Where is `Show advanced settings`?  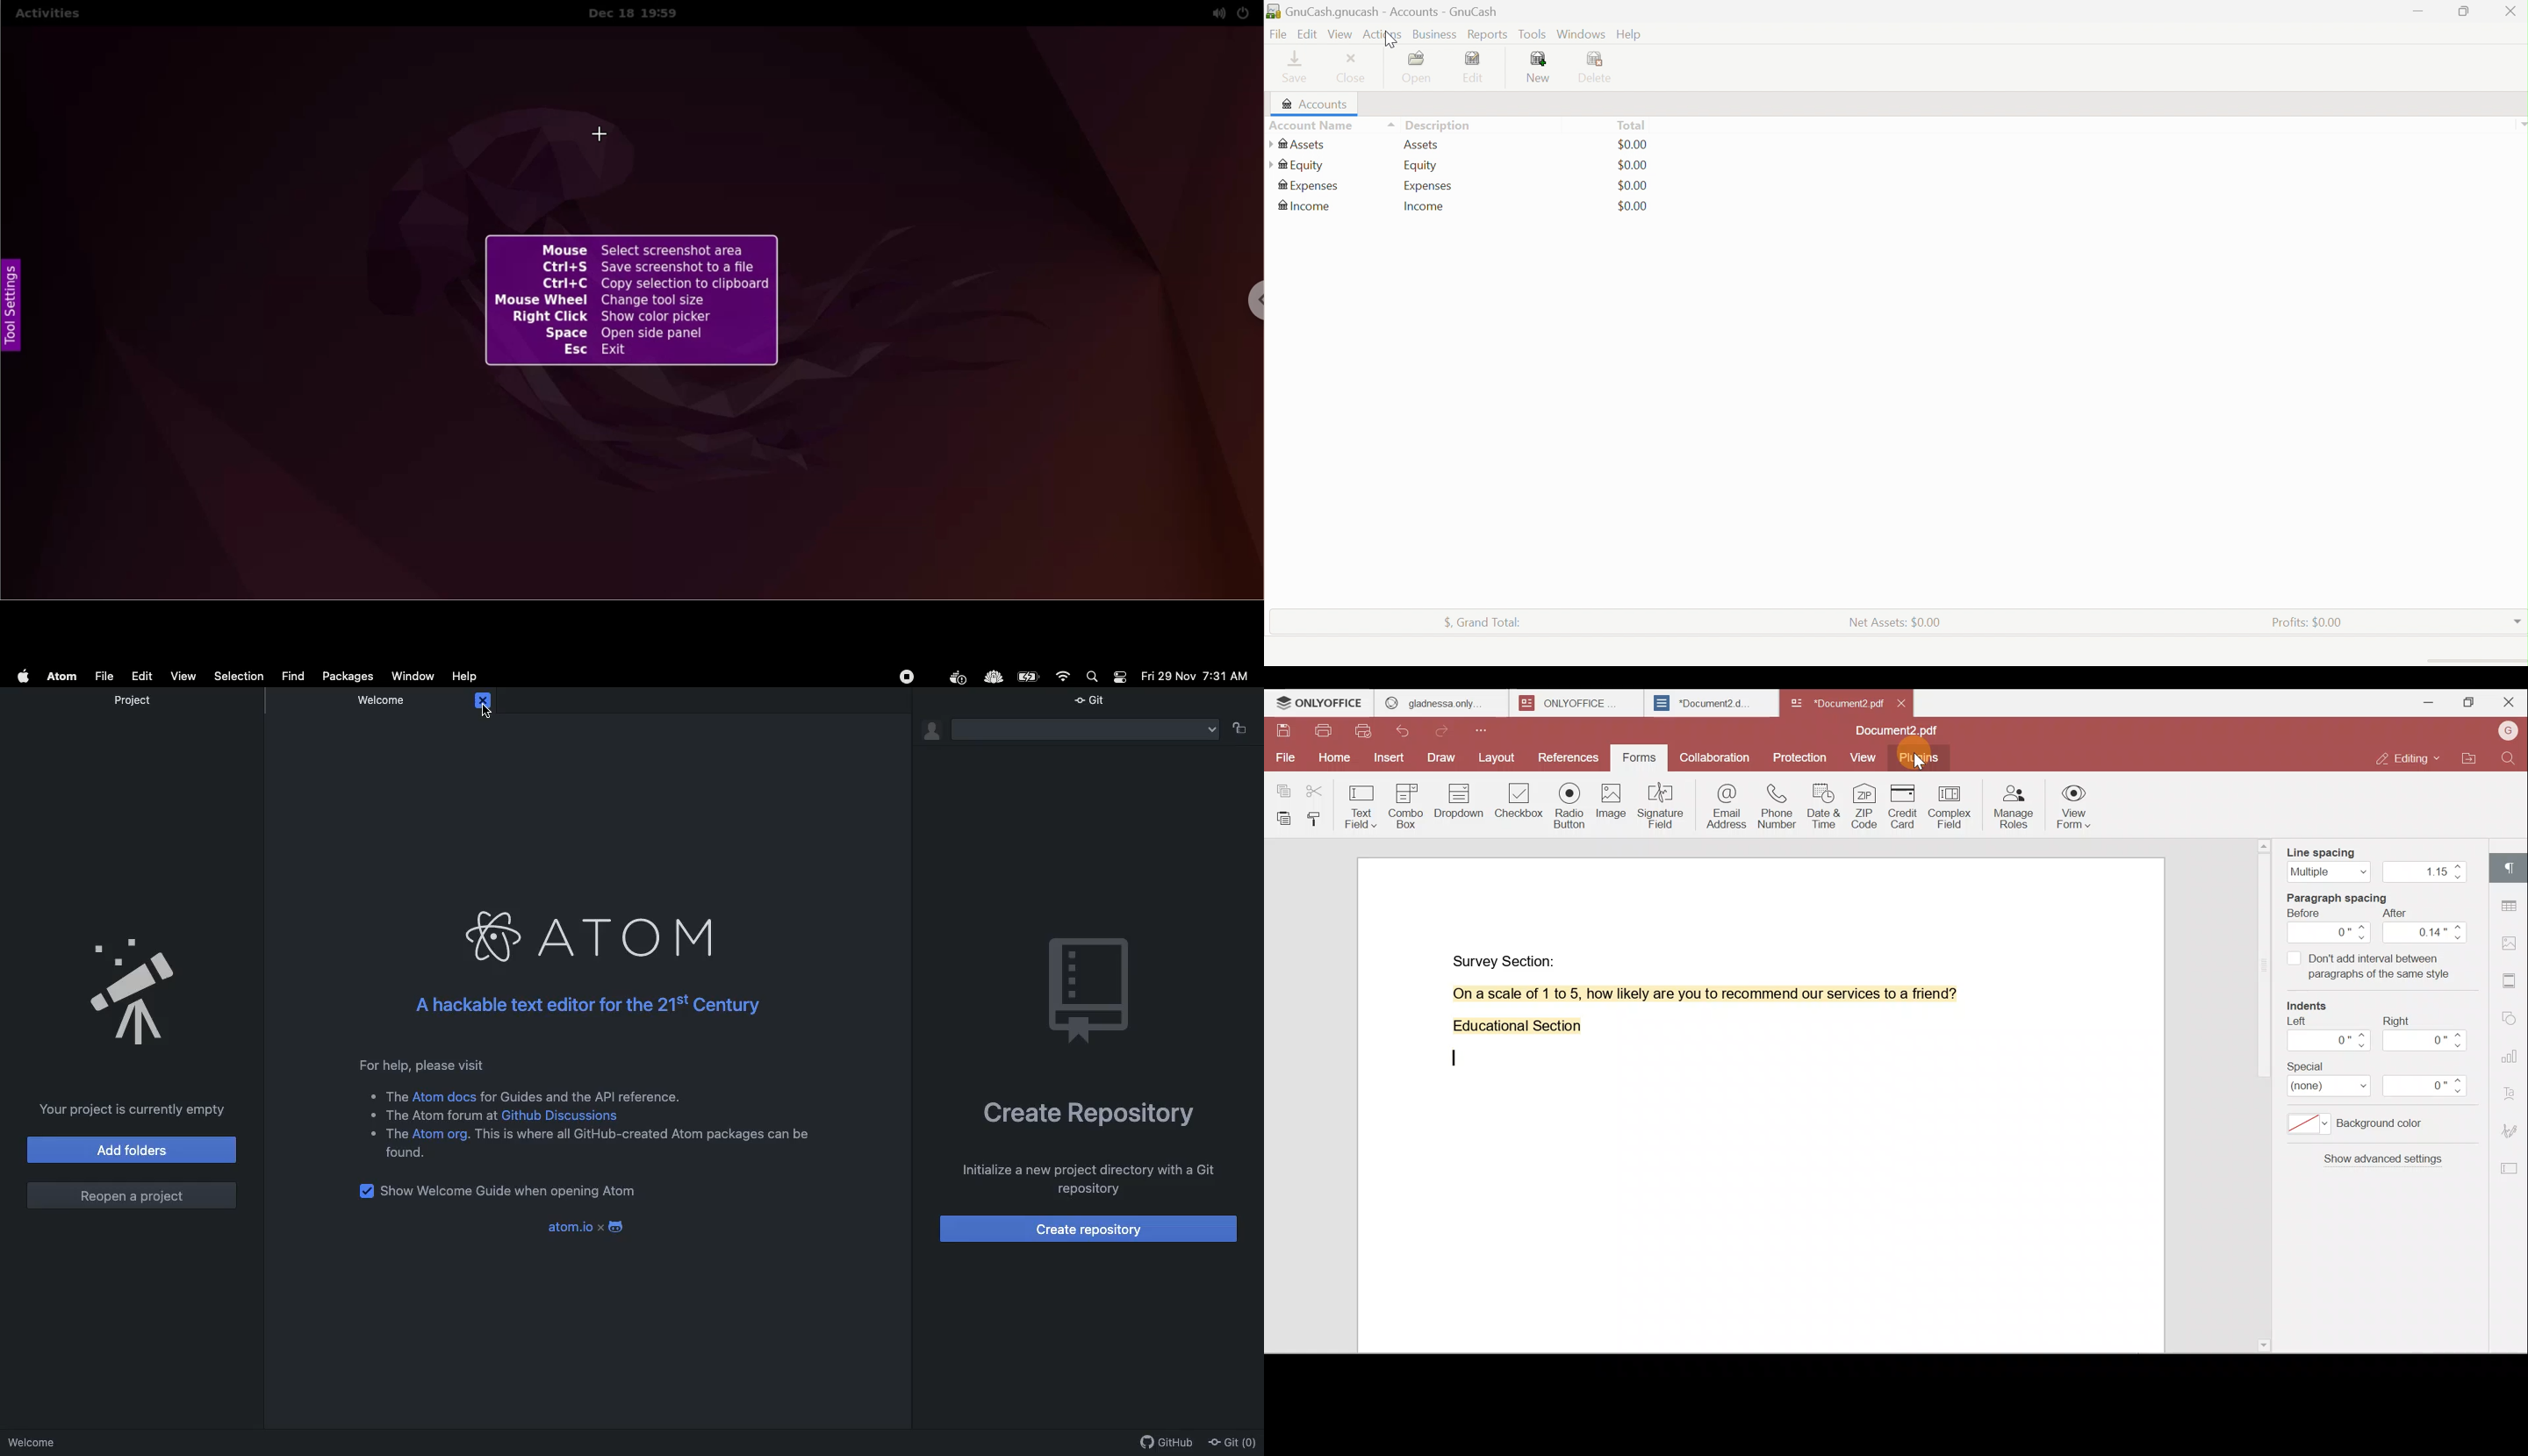 Show advanced settings is located at coordinates (2381, 1164).